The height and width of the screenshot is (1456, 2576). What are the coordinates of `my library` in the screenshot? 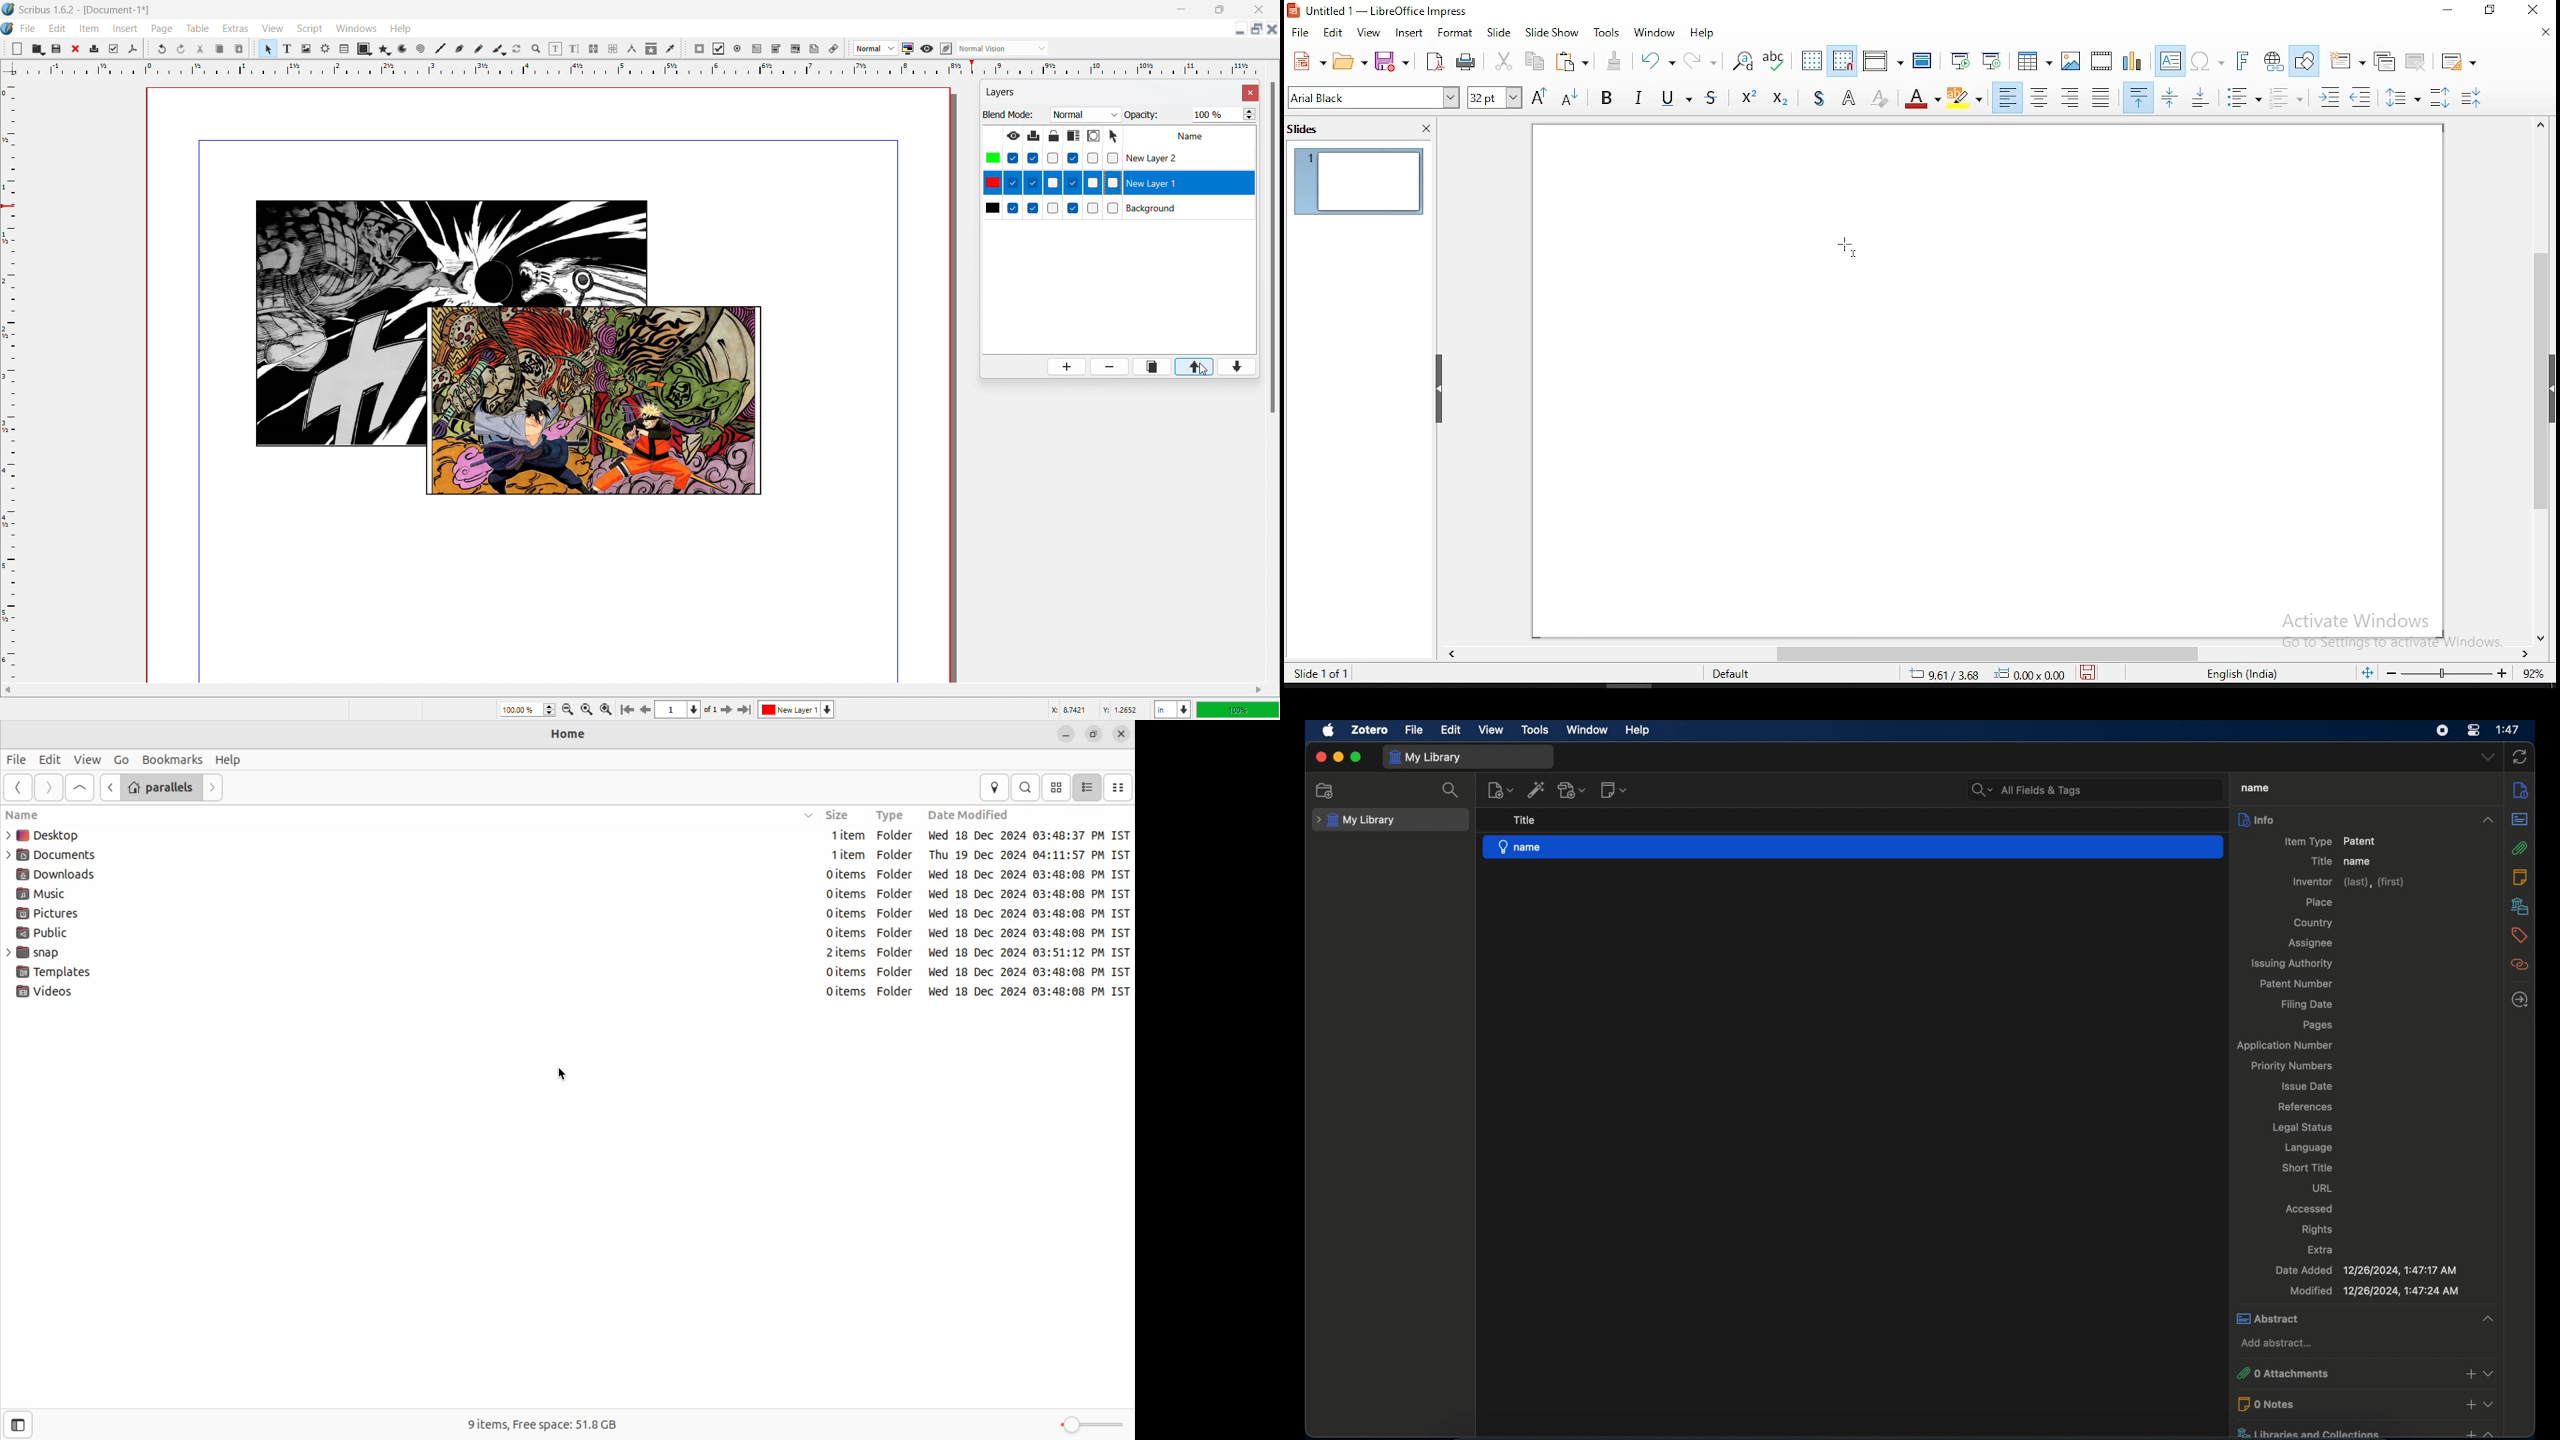 It's located at (1356, 820).